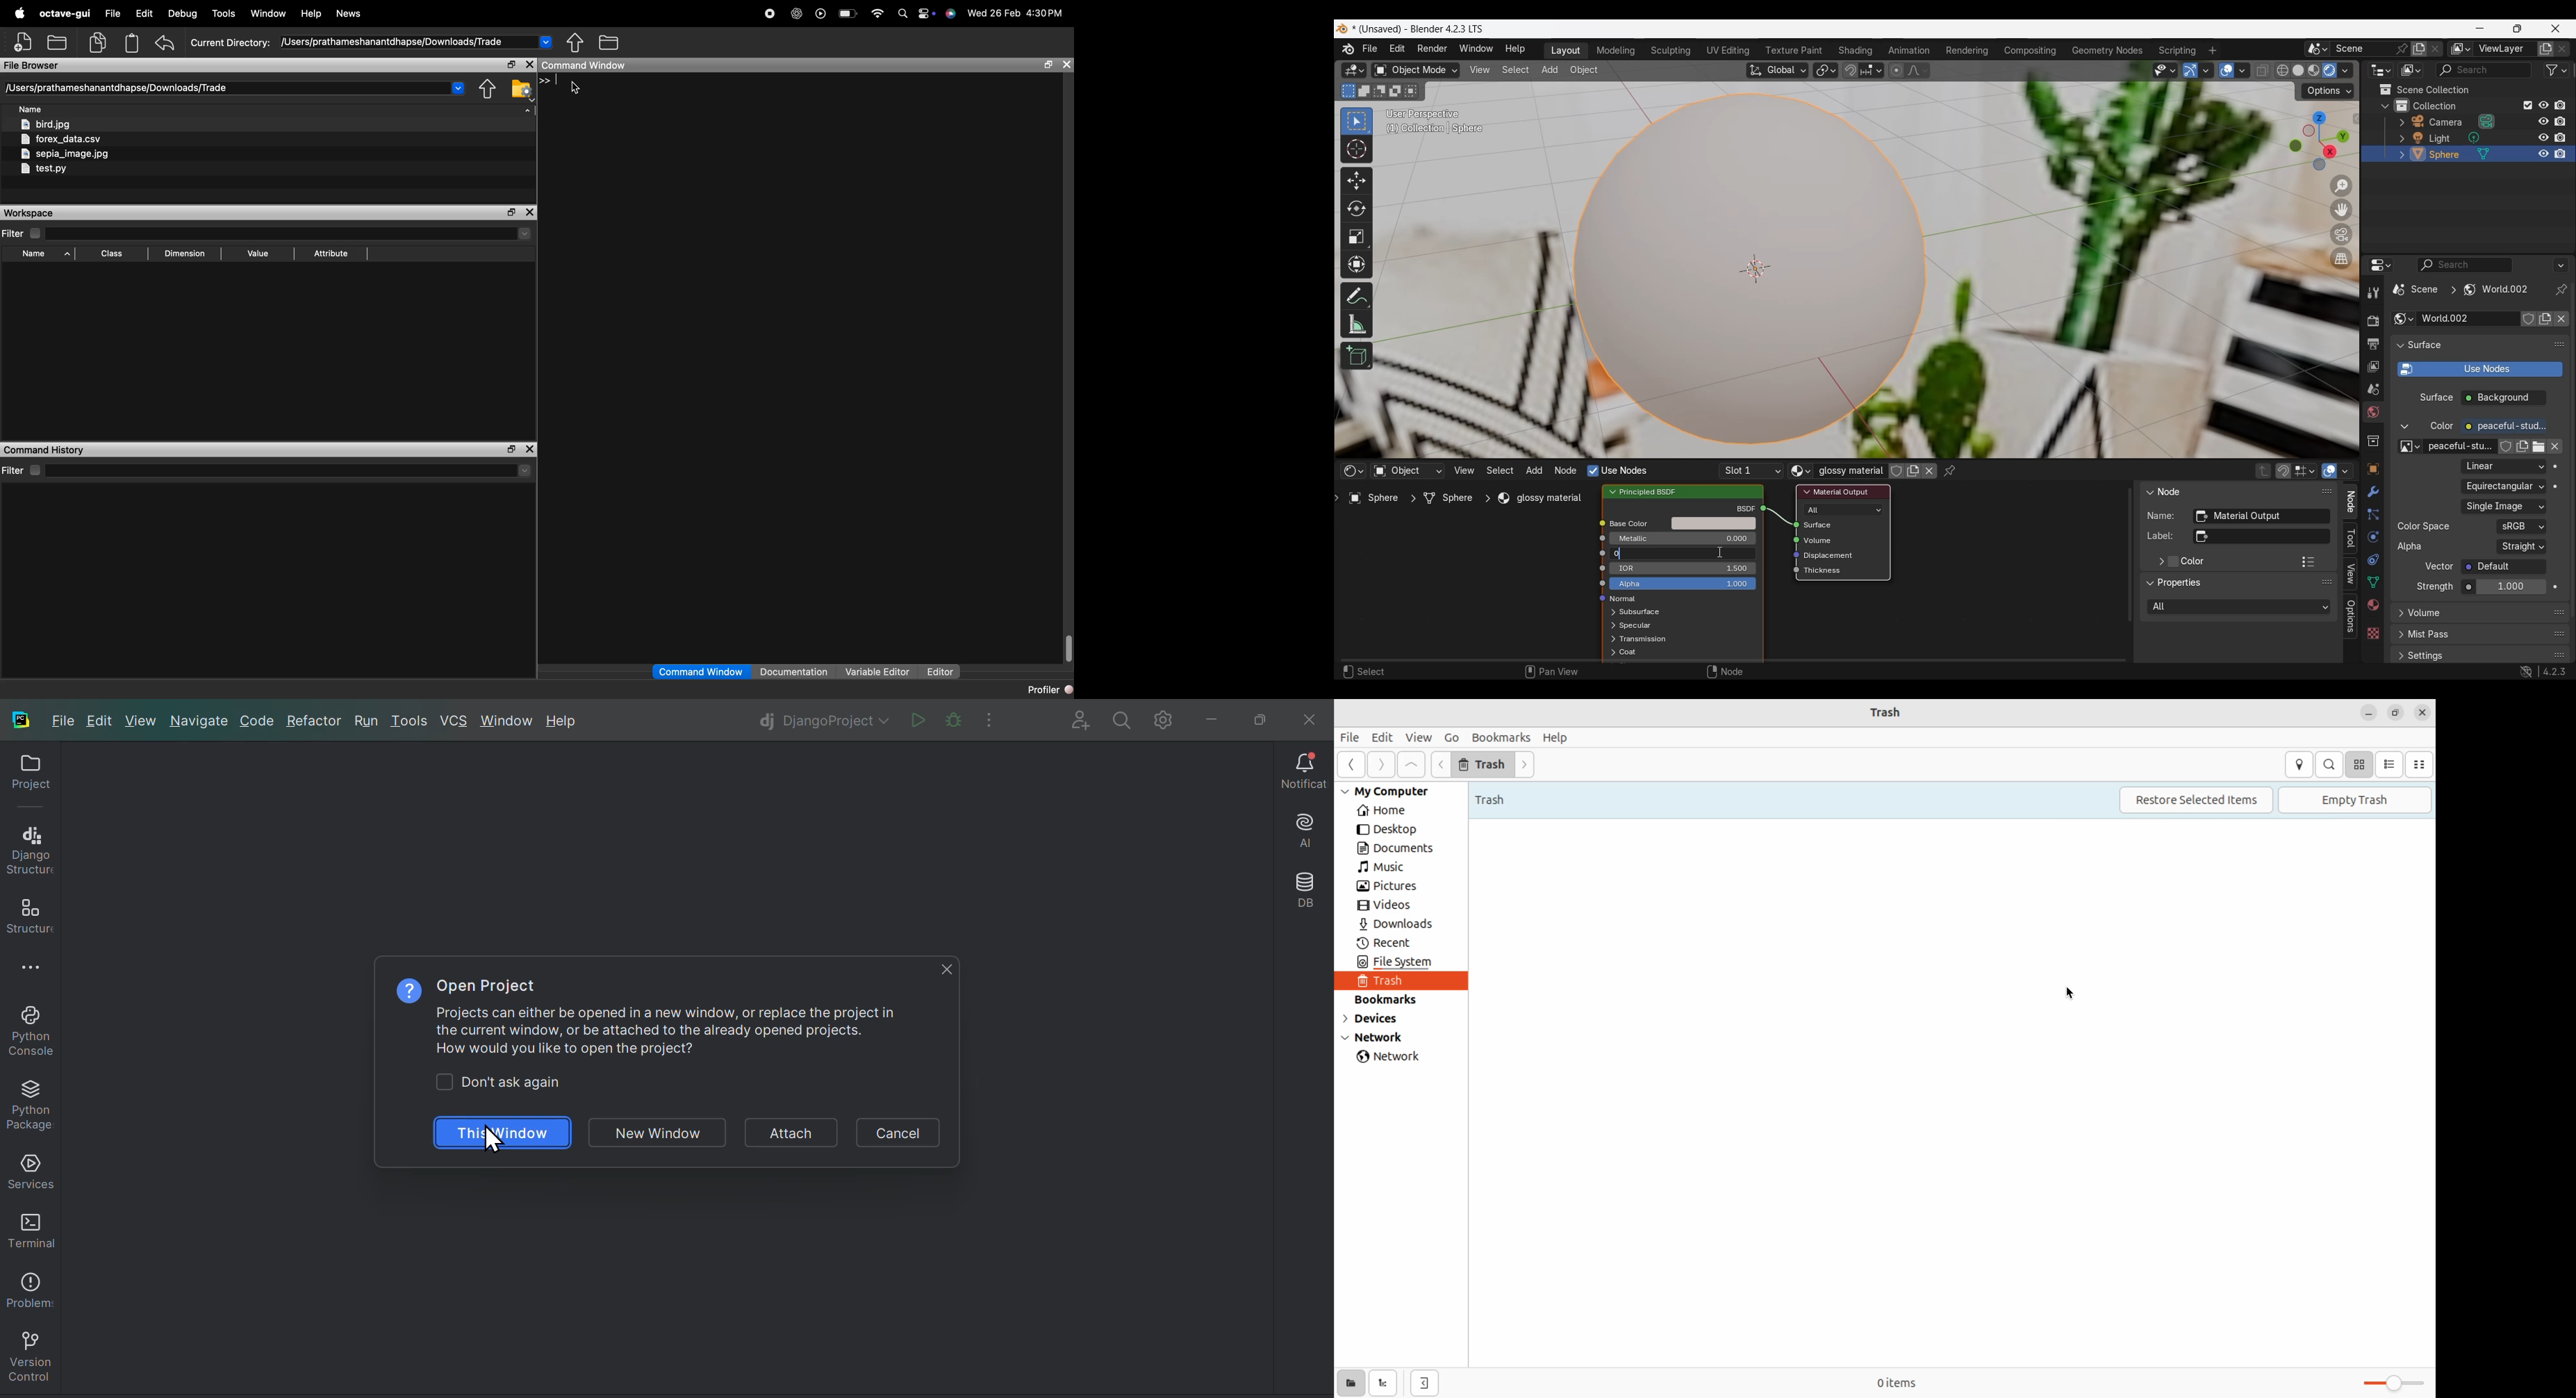 This screenshot has width=2576, height=1400. What do you see at coordinates (1392, 905) in the screenshot?
I see `videos` at bounding box center [1392, 905].